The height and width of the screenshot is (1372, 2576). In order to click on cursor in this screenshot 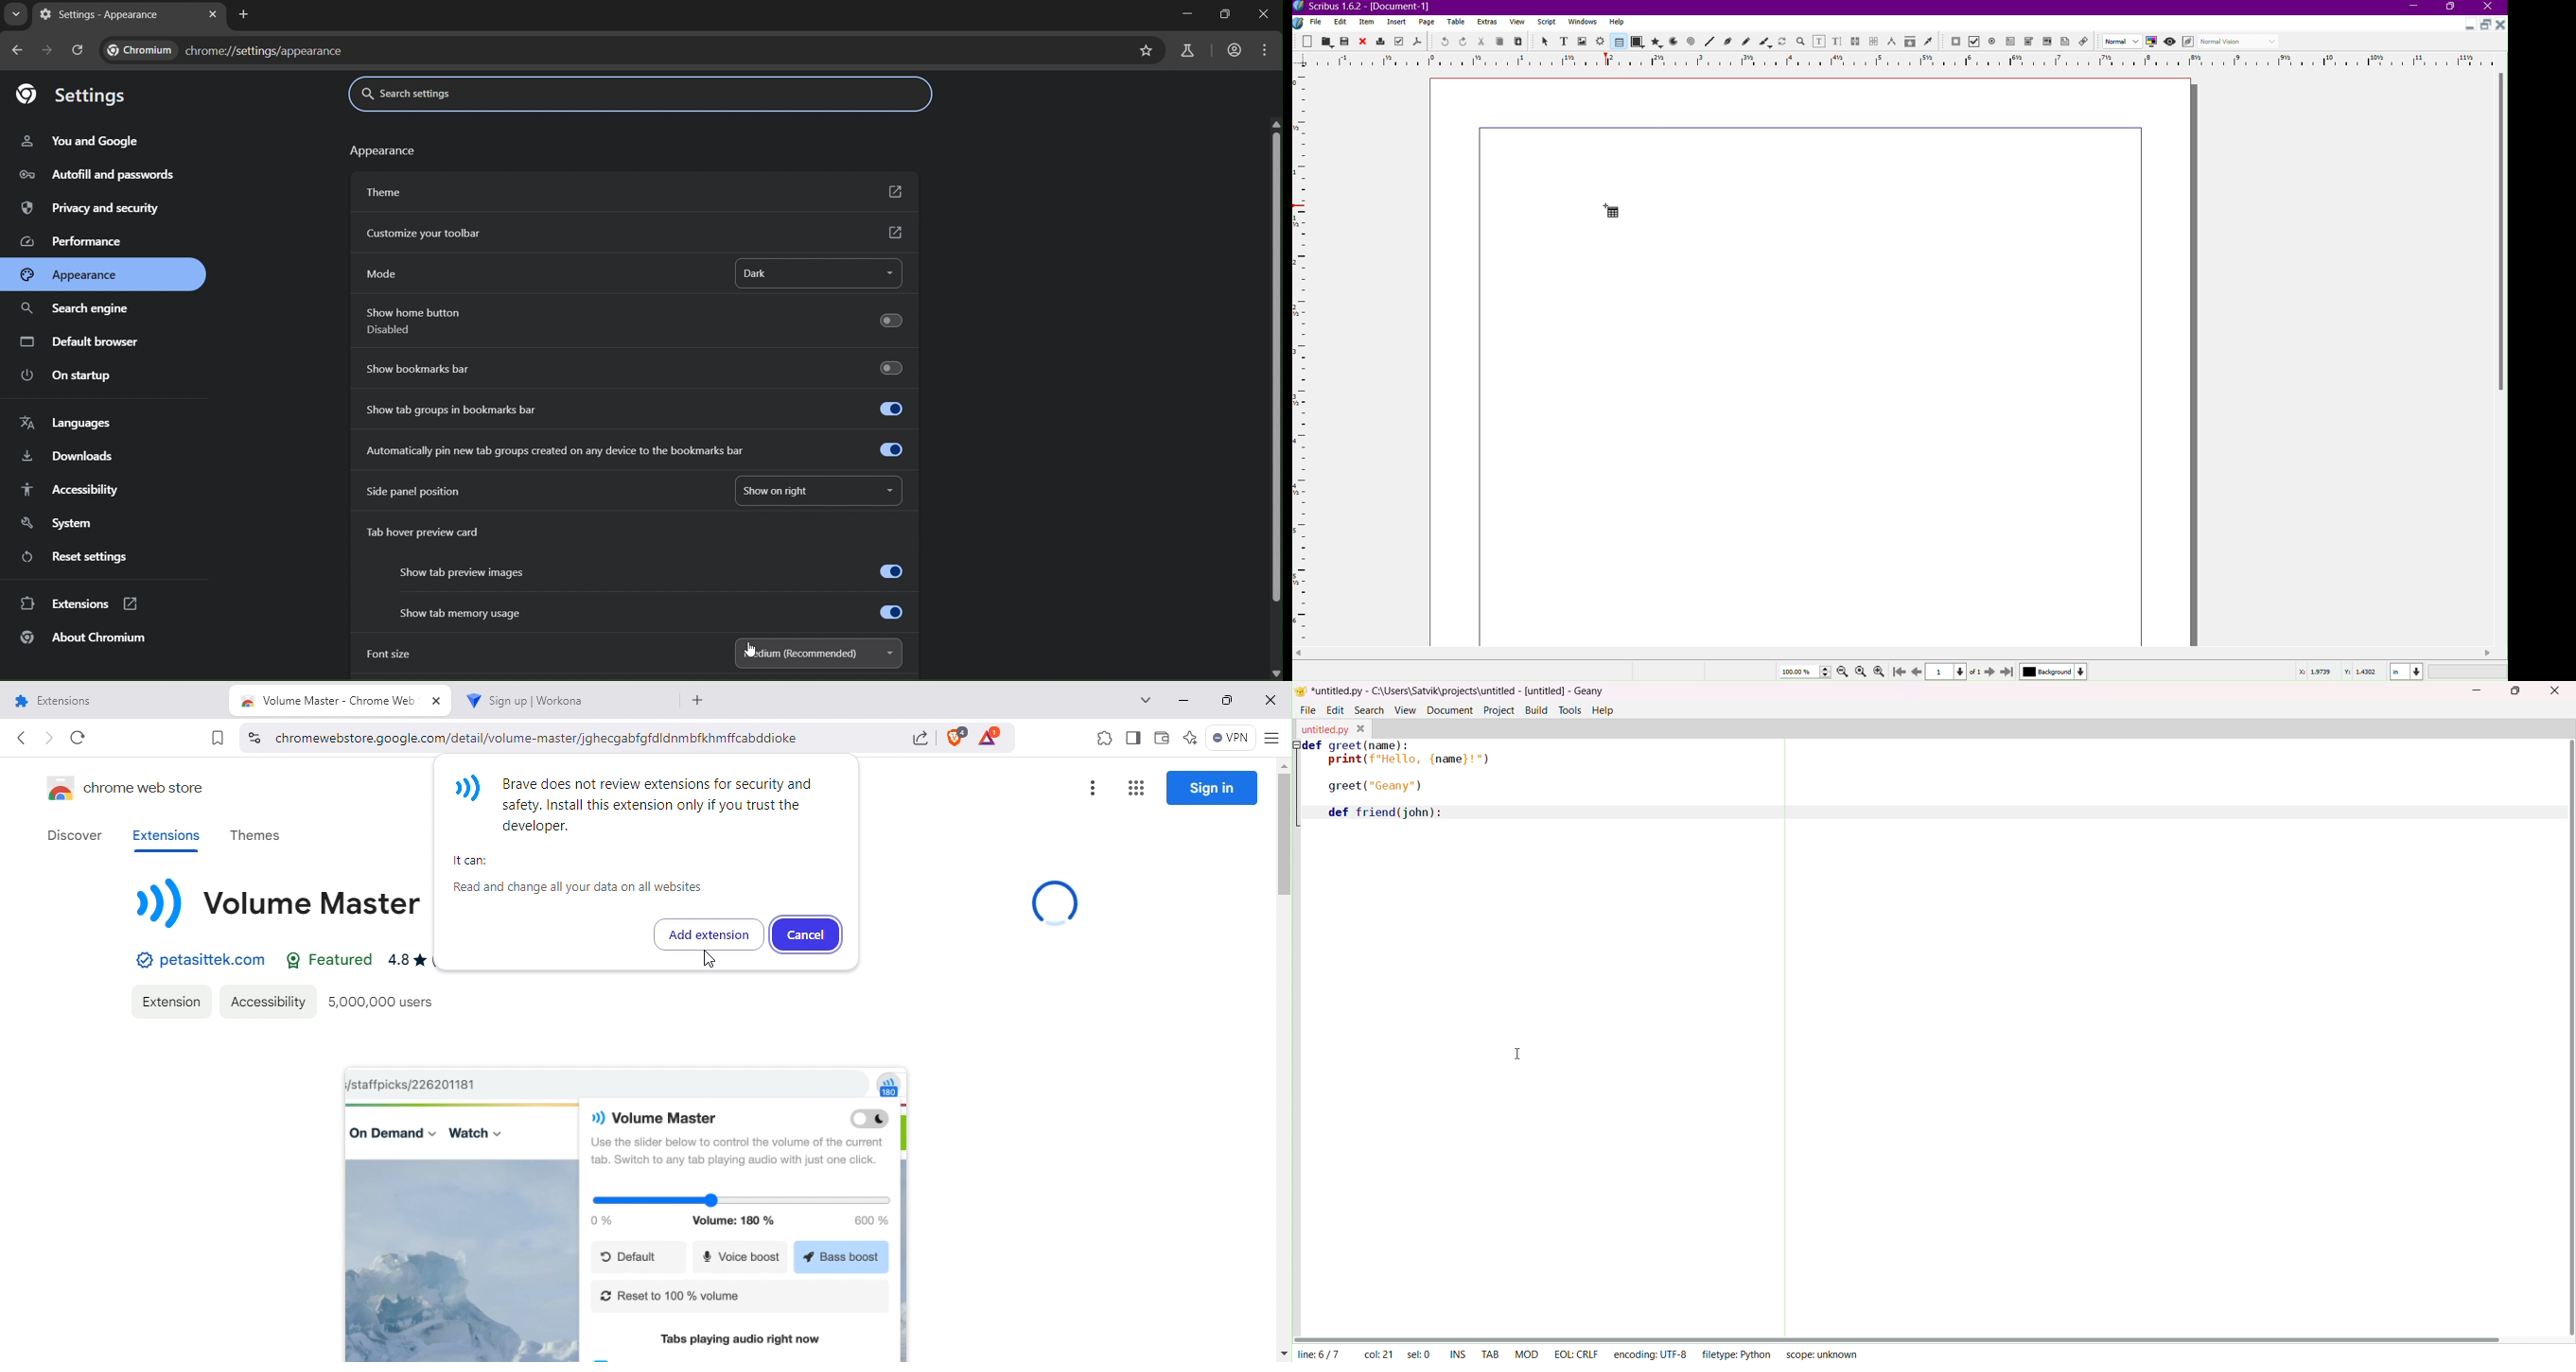, I will do `click(1514, 1051)`.